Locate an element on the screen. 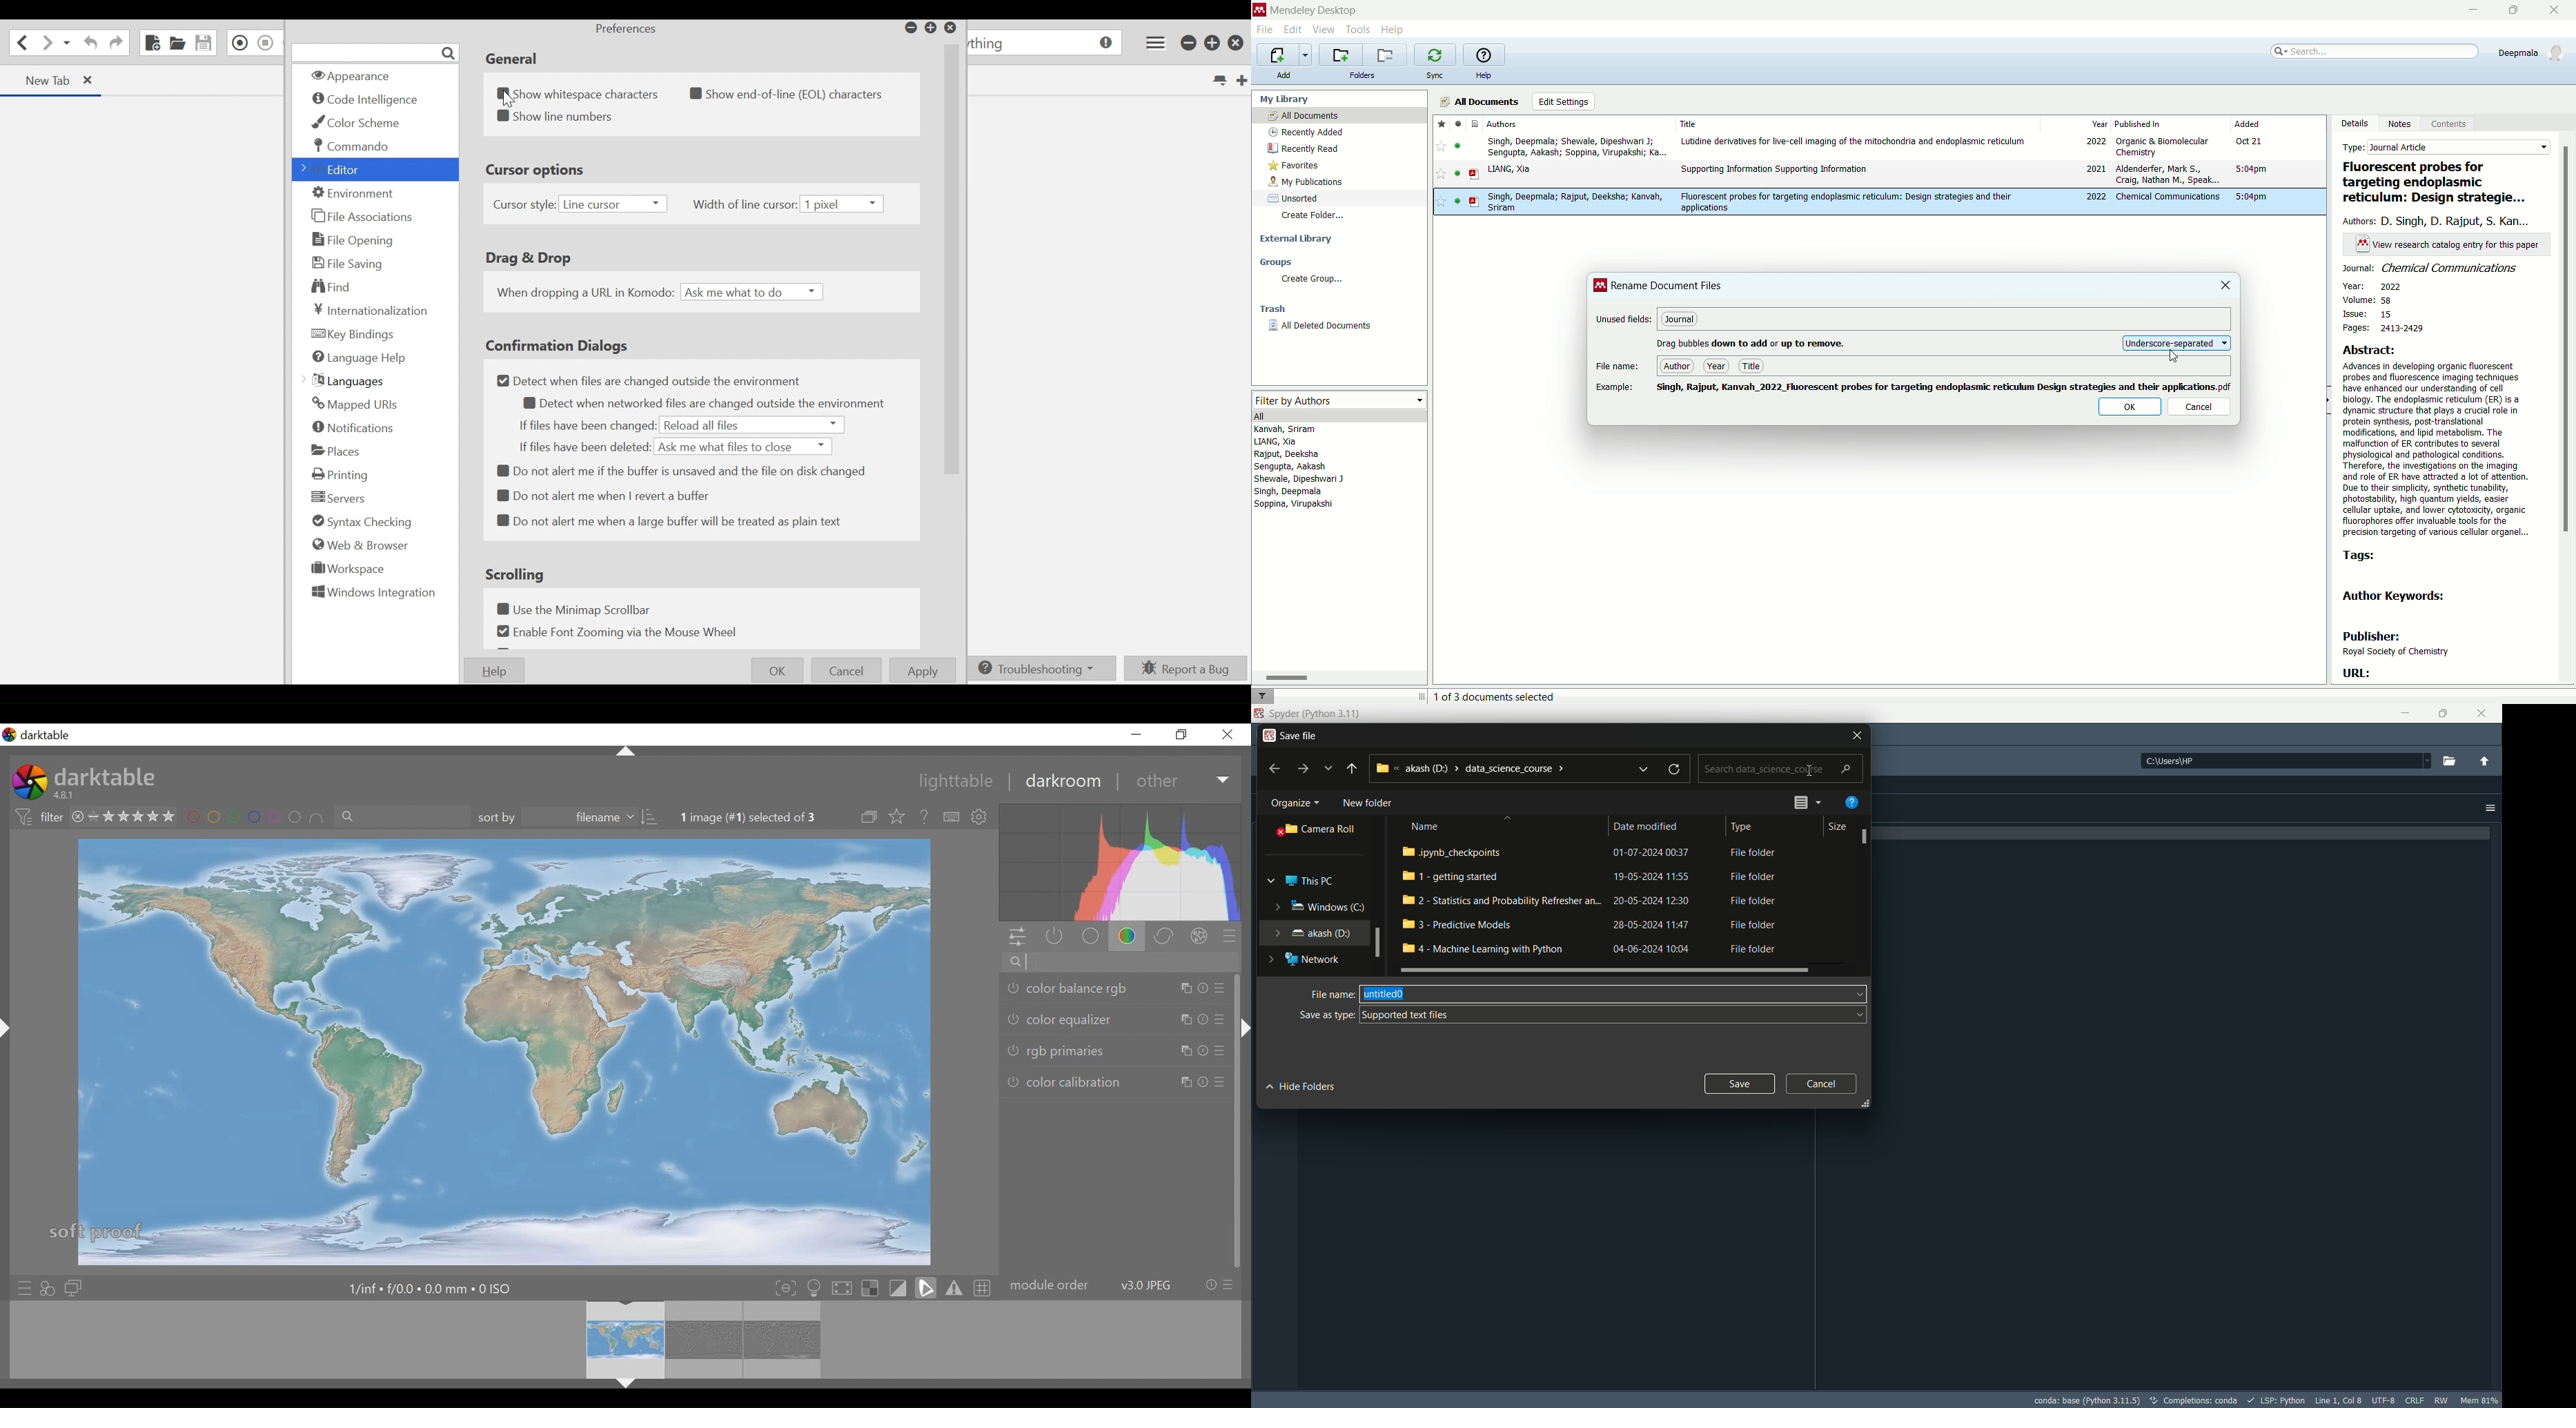 Image resolution: width=2576 pixels, height=1428 pixels. 01-07-2024 00:37
19-05-2024 11:55
ran. 20-05-2024 12:30 is located at coordinates (1651, 902).